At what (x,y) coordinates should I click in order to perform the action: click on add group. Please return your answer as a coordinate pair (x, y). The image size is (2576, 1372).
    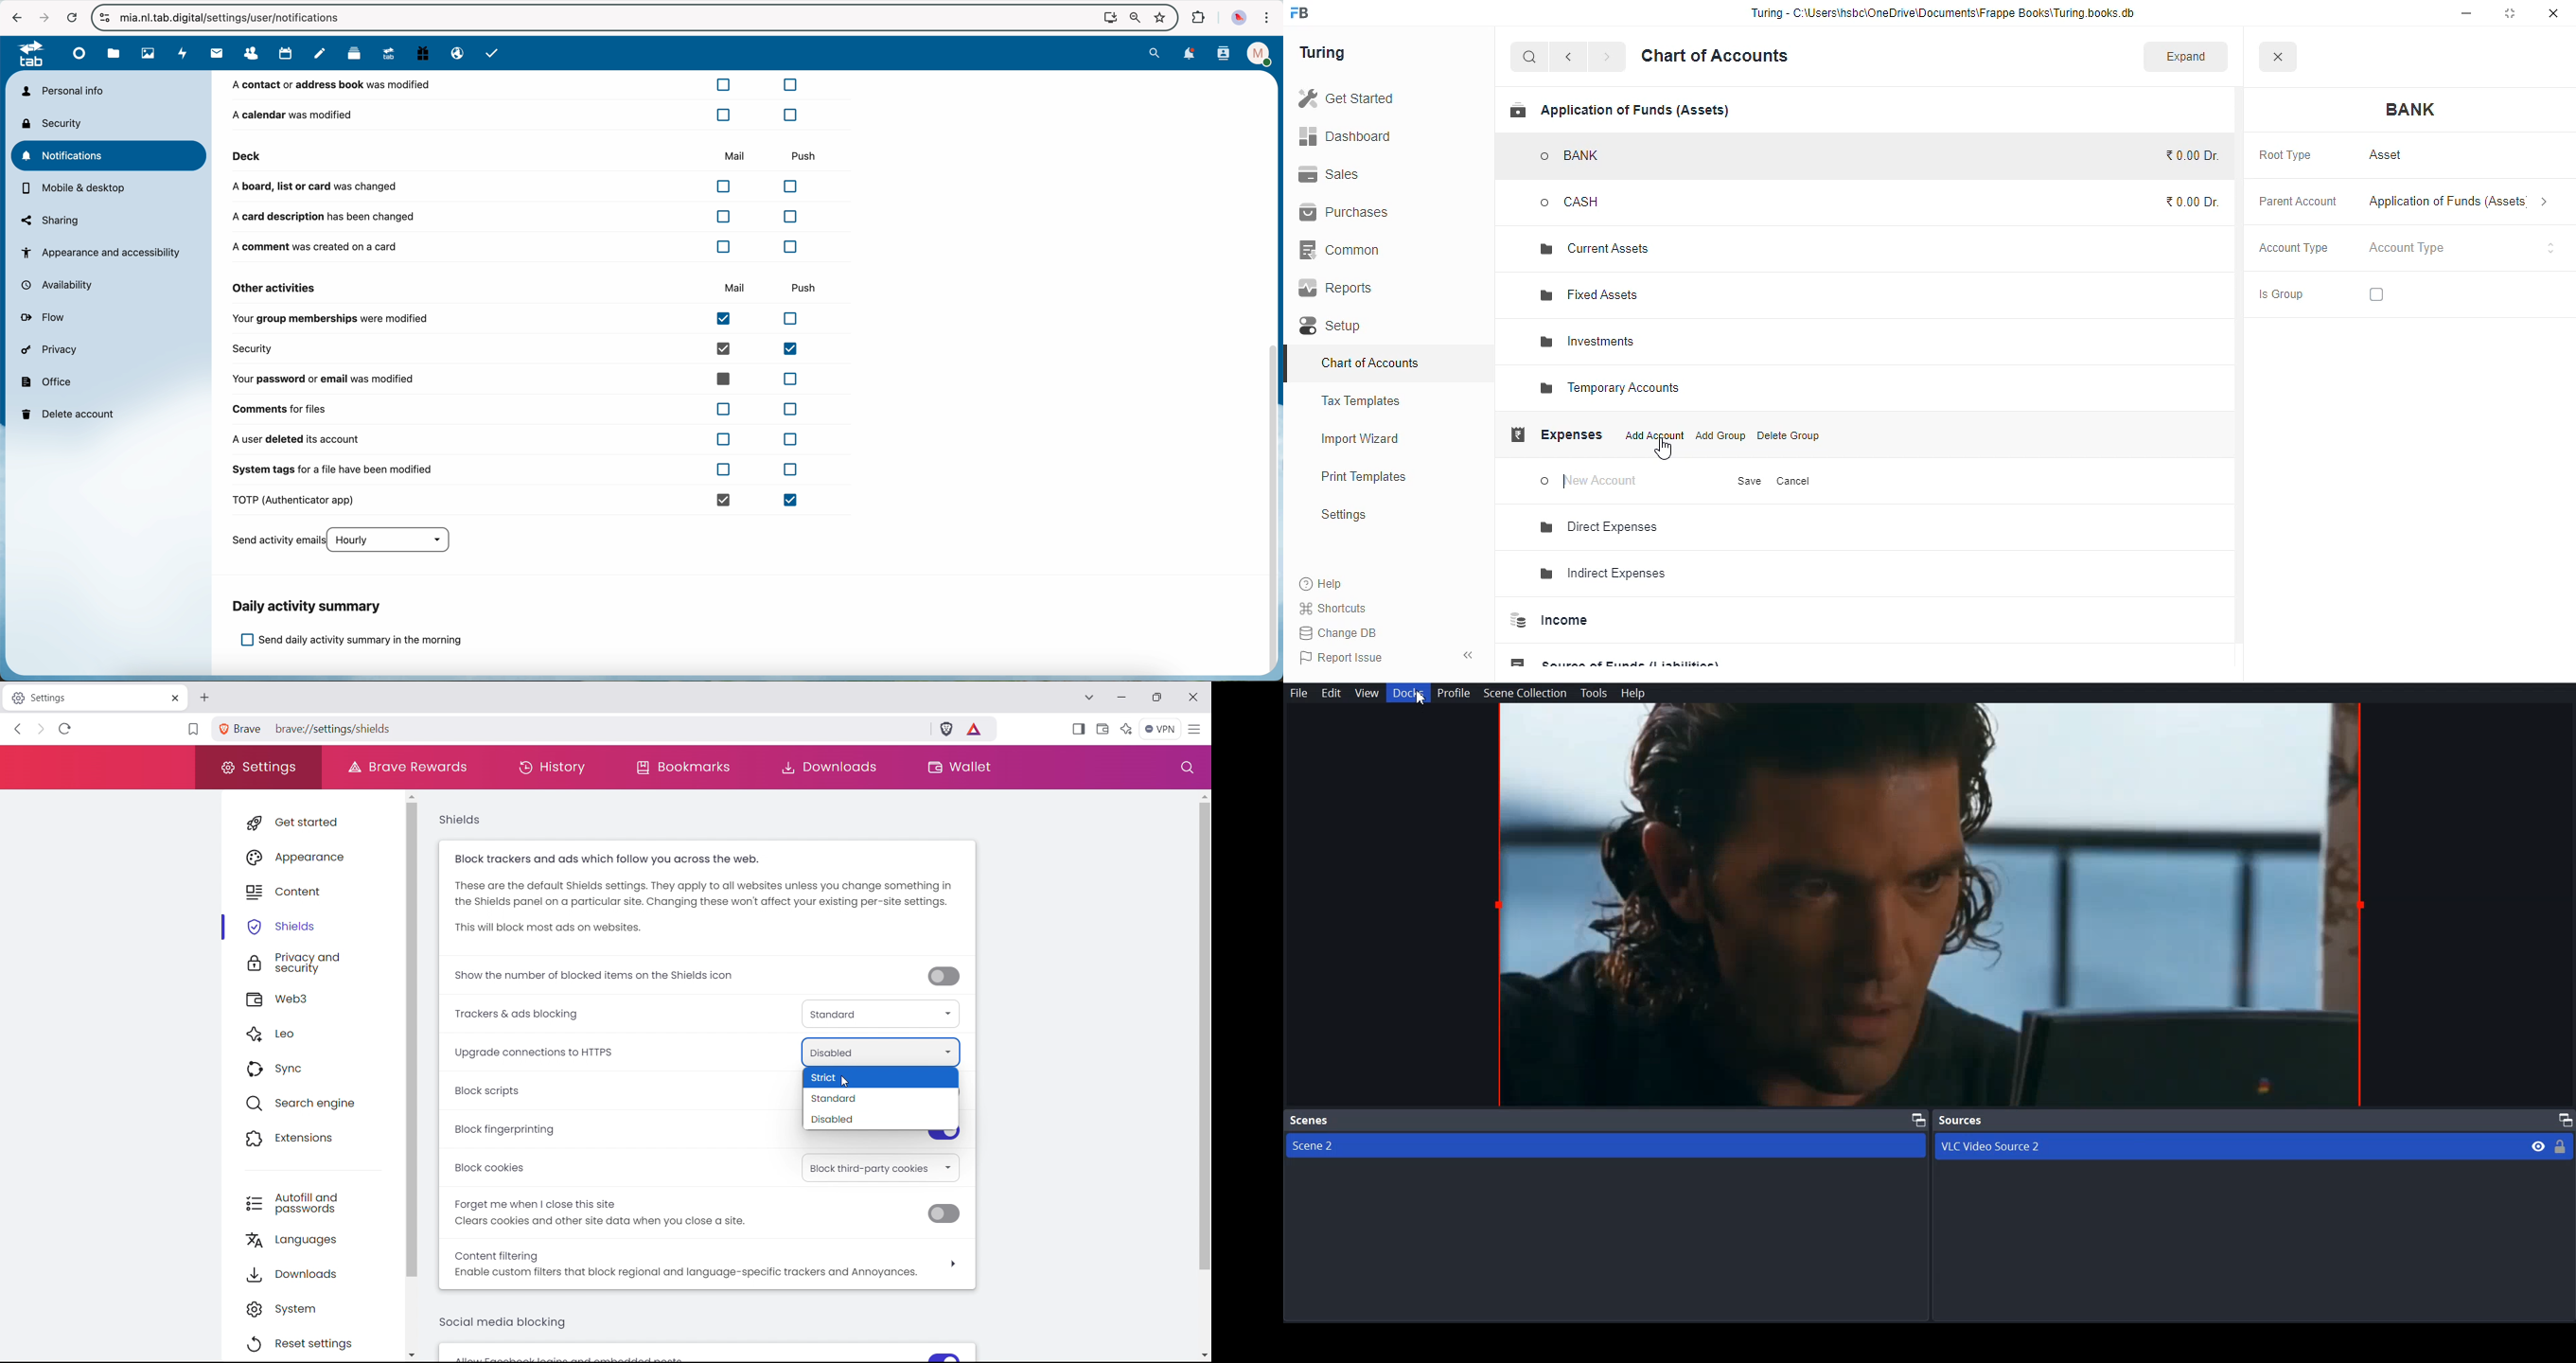
    Looking at the image, I should click on (1720, 435).